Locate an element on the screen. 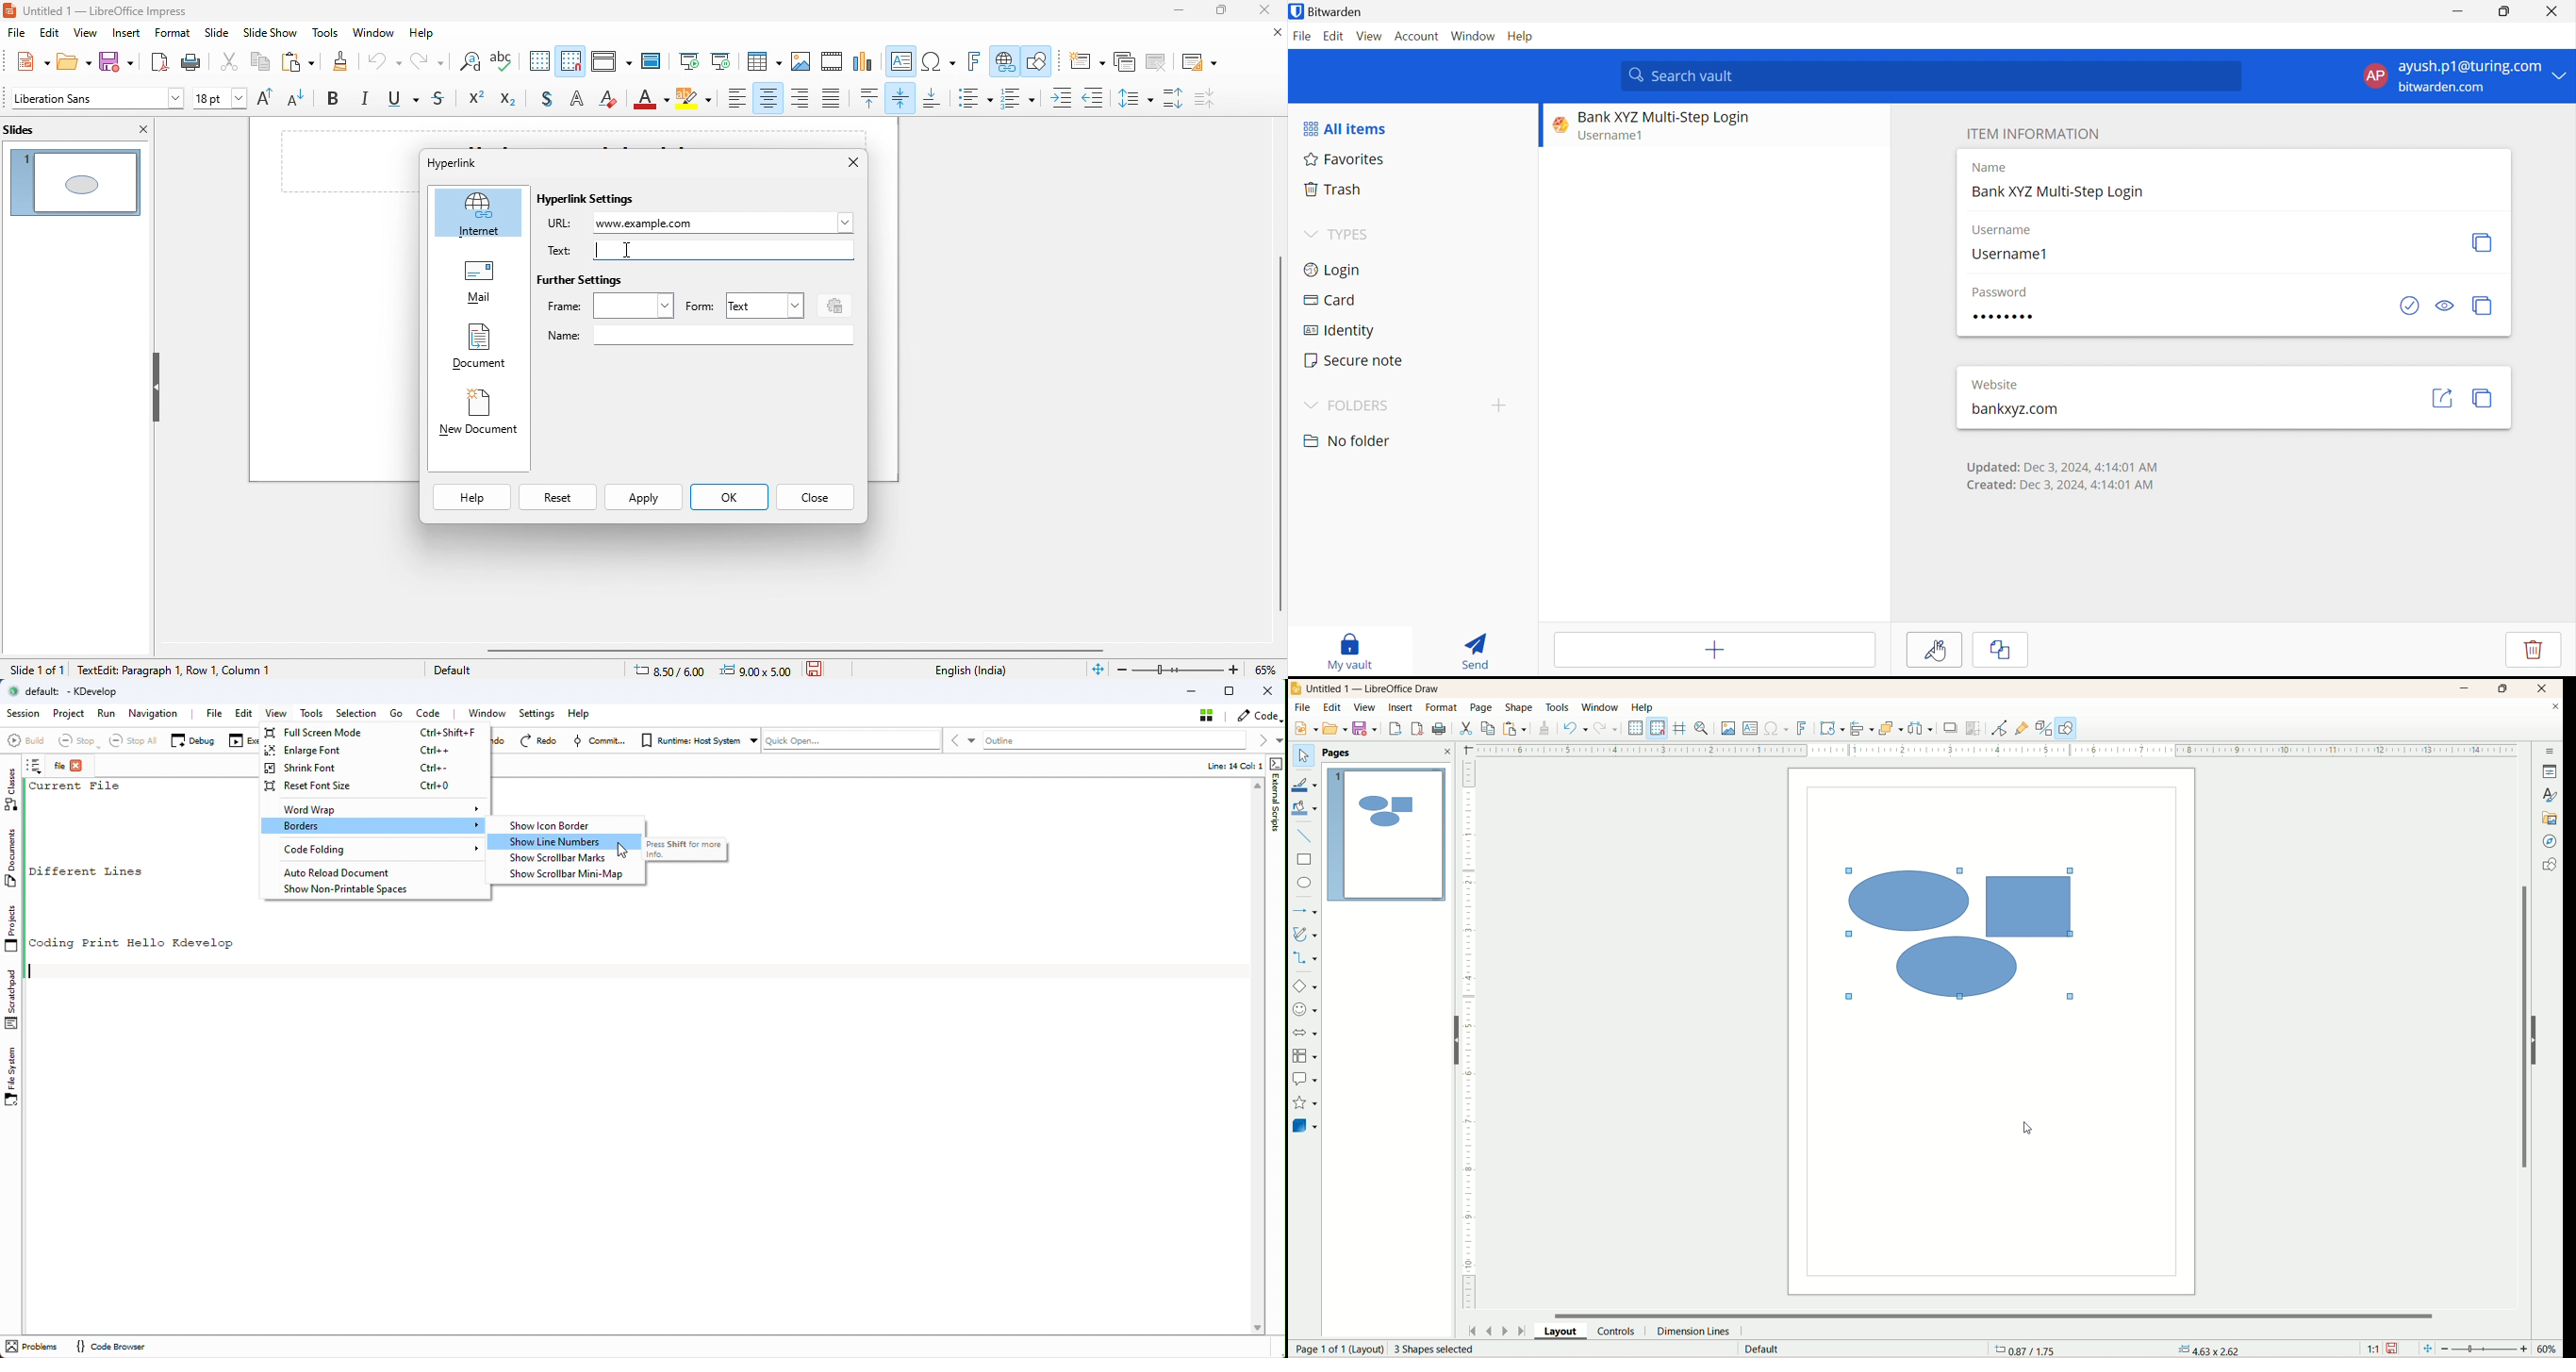 This screenshot has height=1372, width=2576. paste is located at coordinates (1514, 727).